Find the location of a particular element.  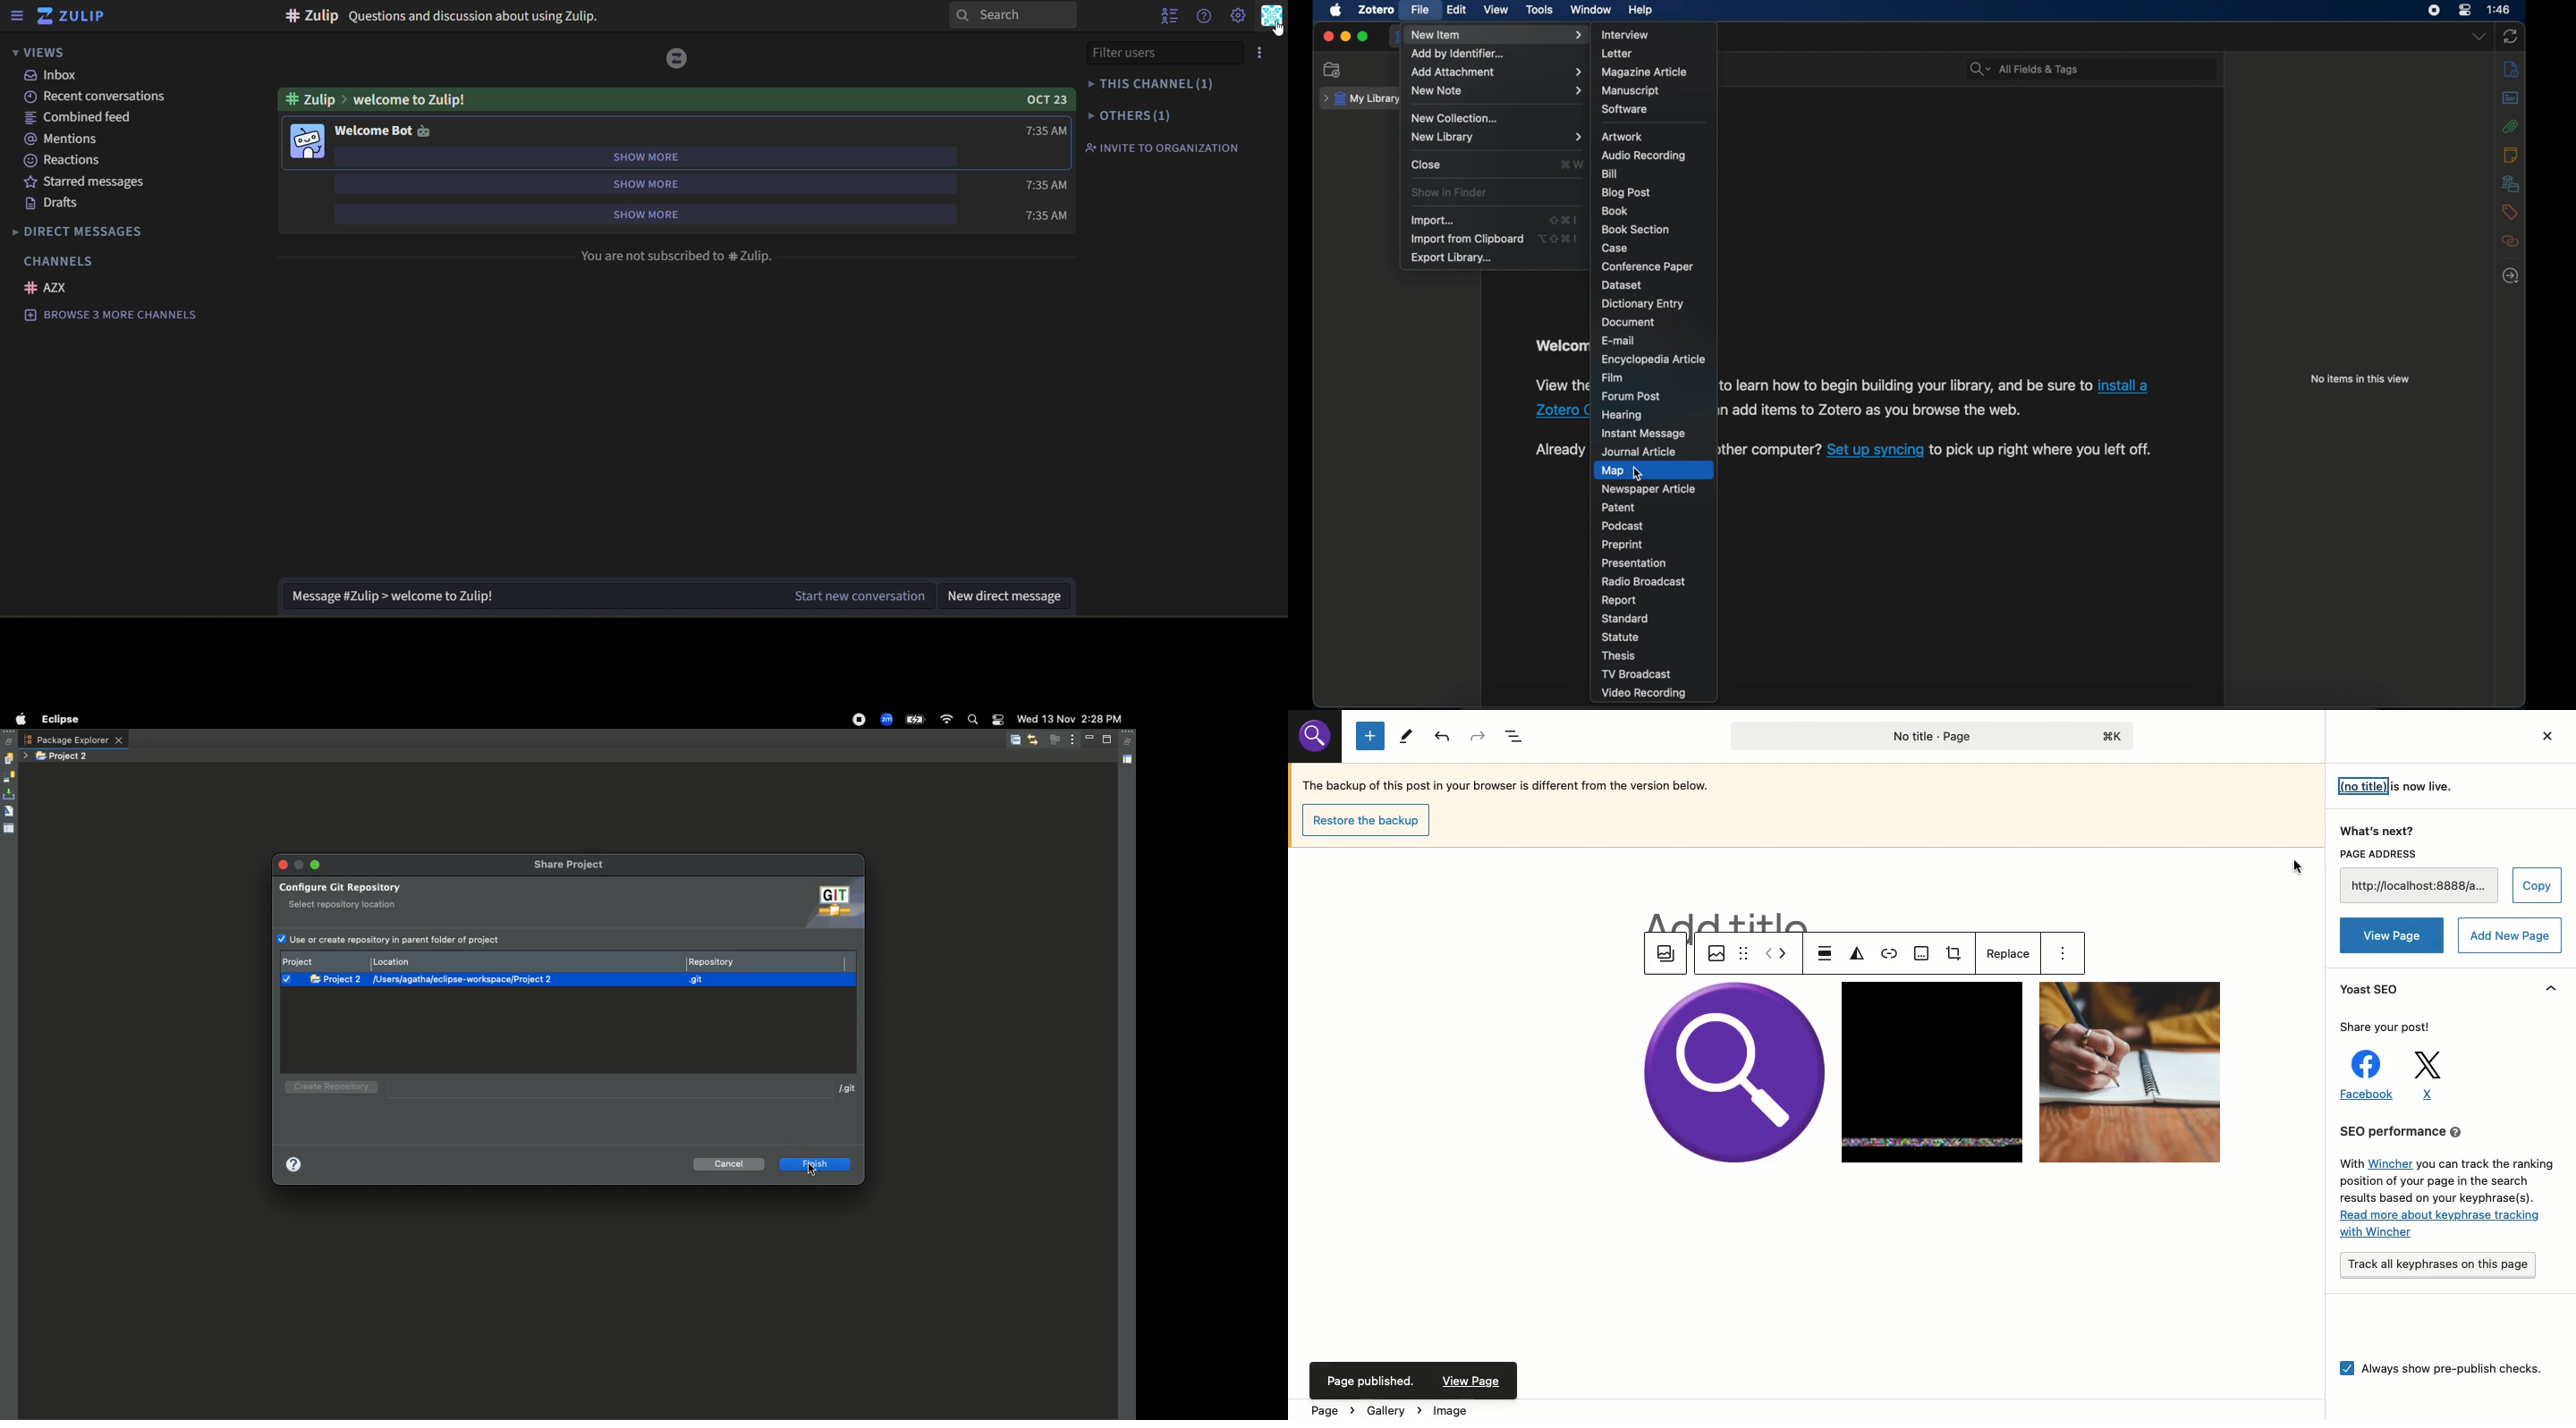

newspaper article is located at coordinates (1648, 489).